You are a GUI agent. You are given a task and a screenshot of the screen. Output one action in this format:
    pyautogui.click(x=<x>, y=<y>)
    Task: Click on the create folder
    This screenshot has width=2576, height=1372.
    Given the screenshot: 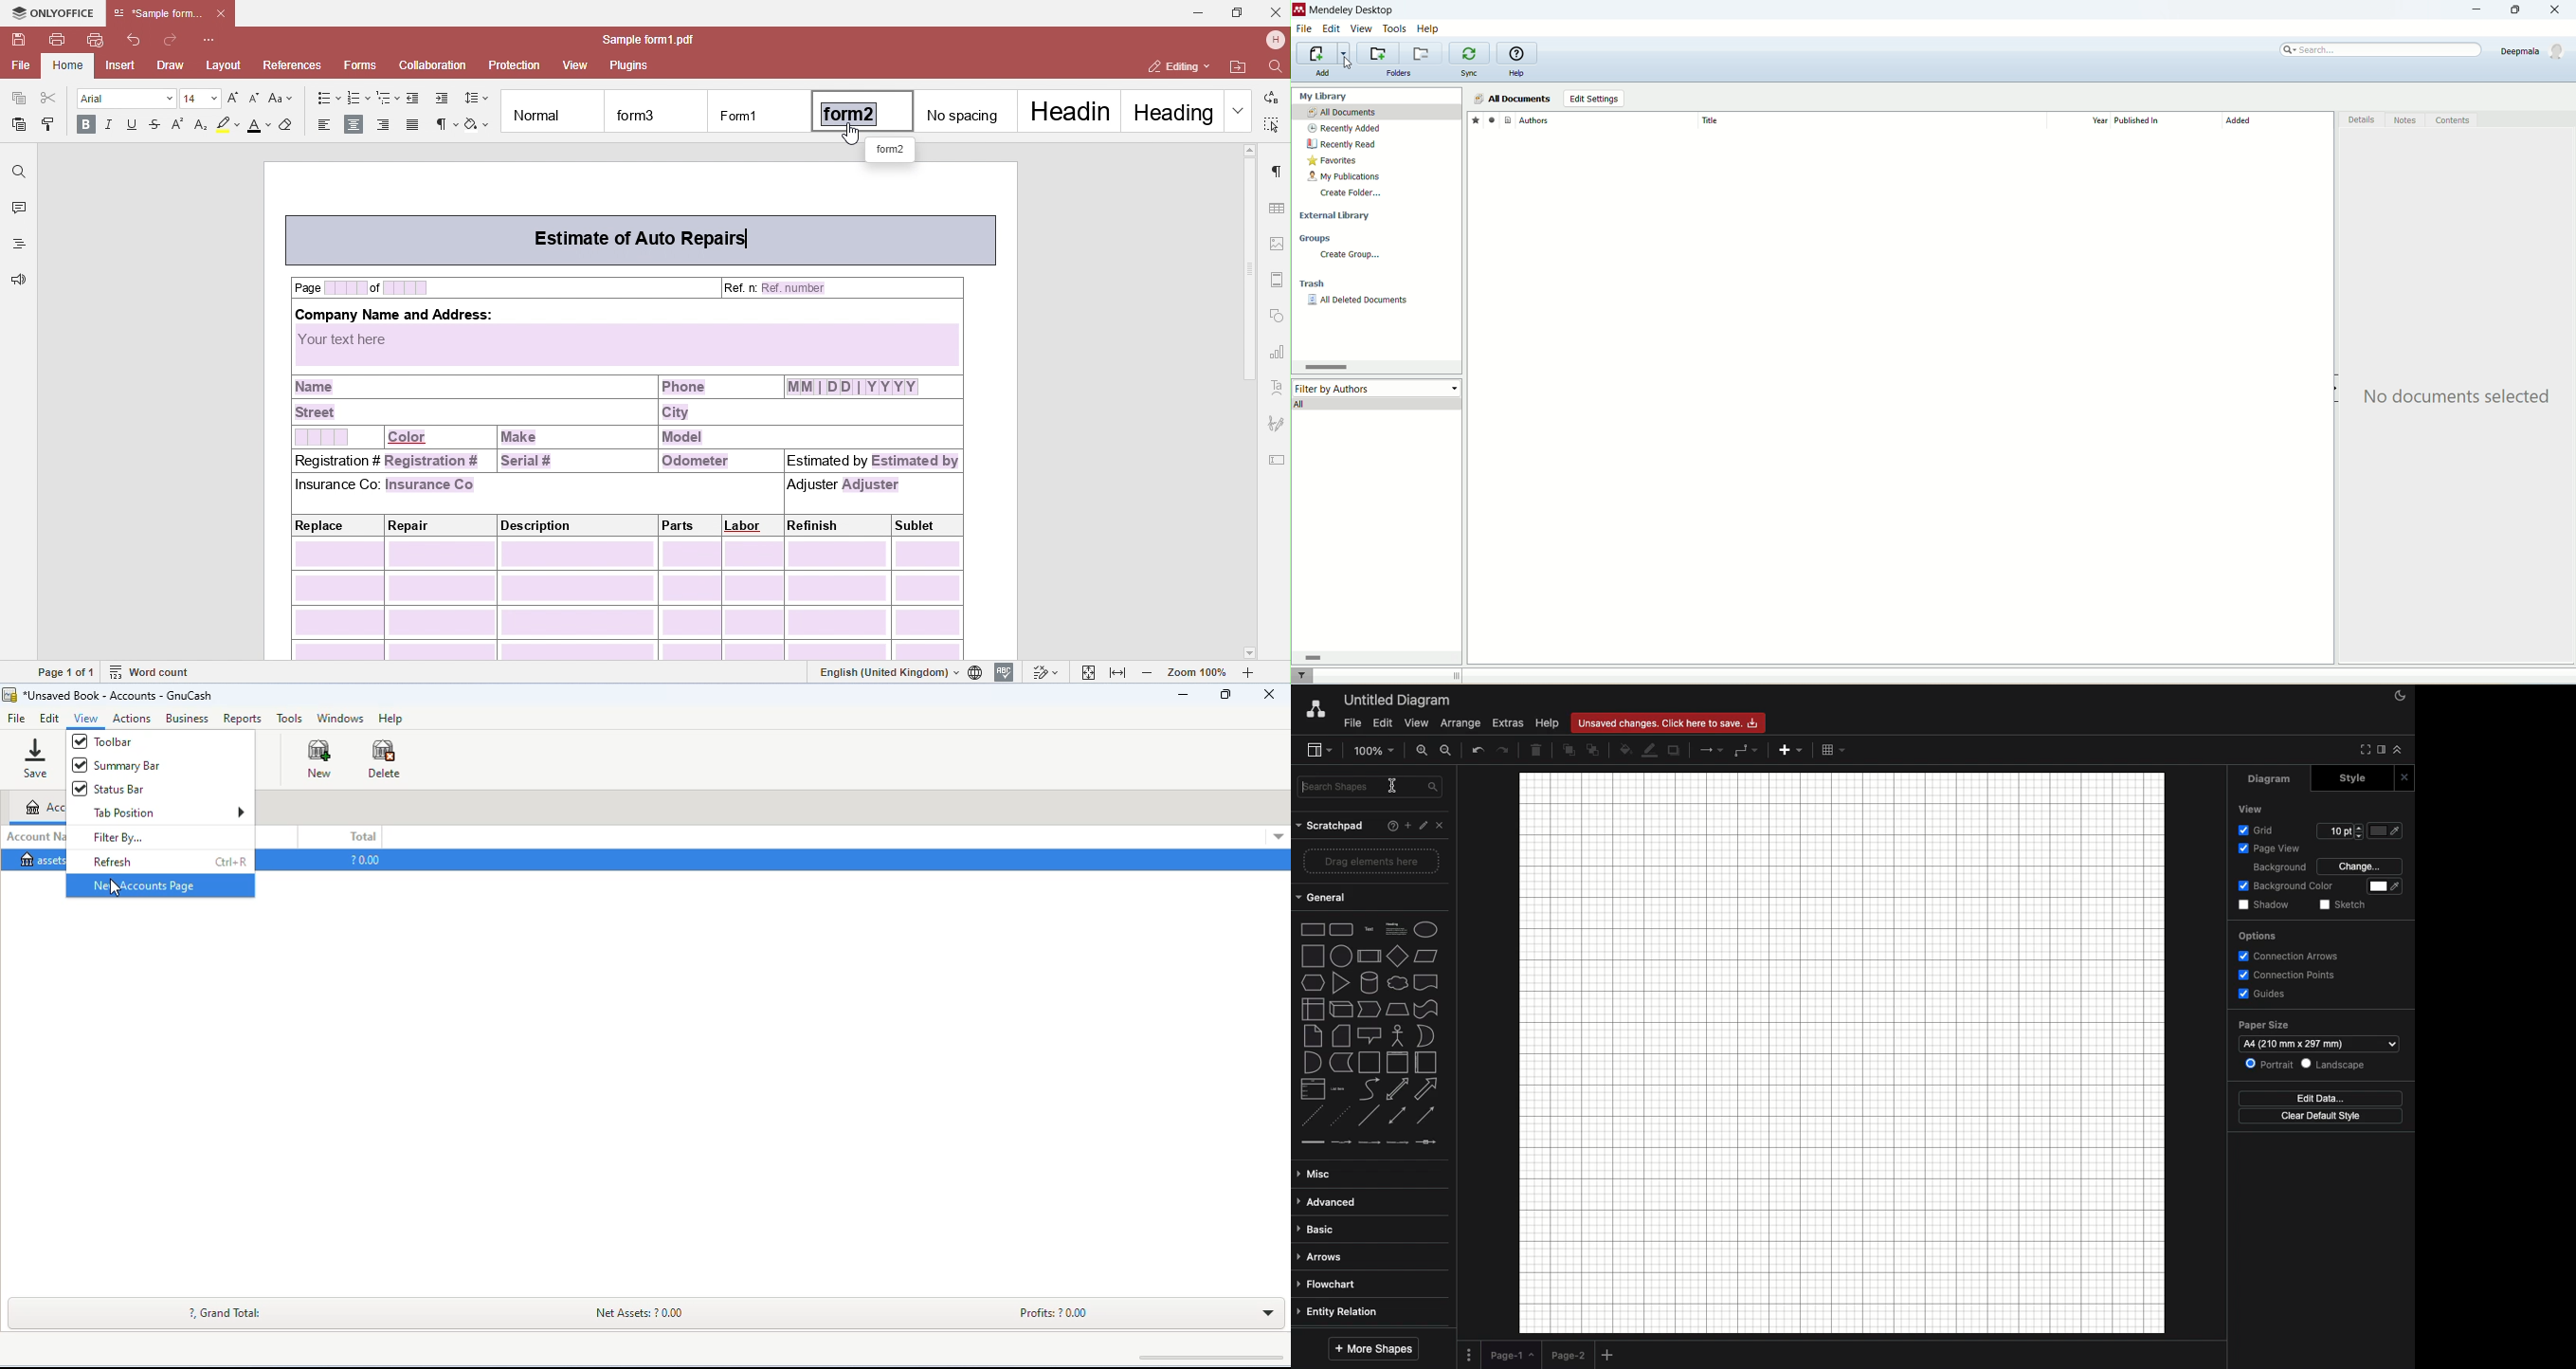 What is the action you would take?
    pyautogui.click(x=1350, y=192)
    